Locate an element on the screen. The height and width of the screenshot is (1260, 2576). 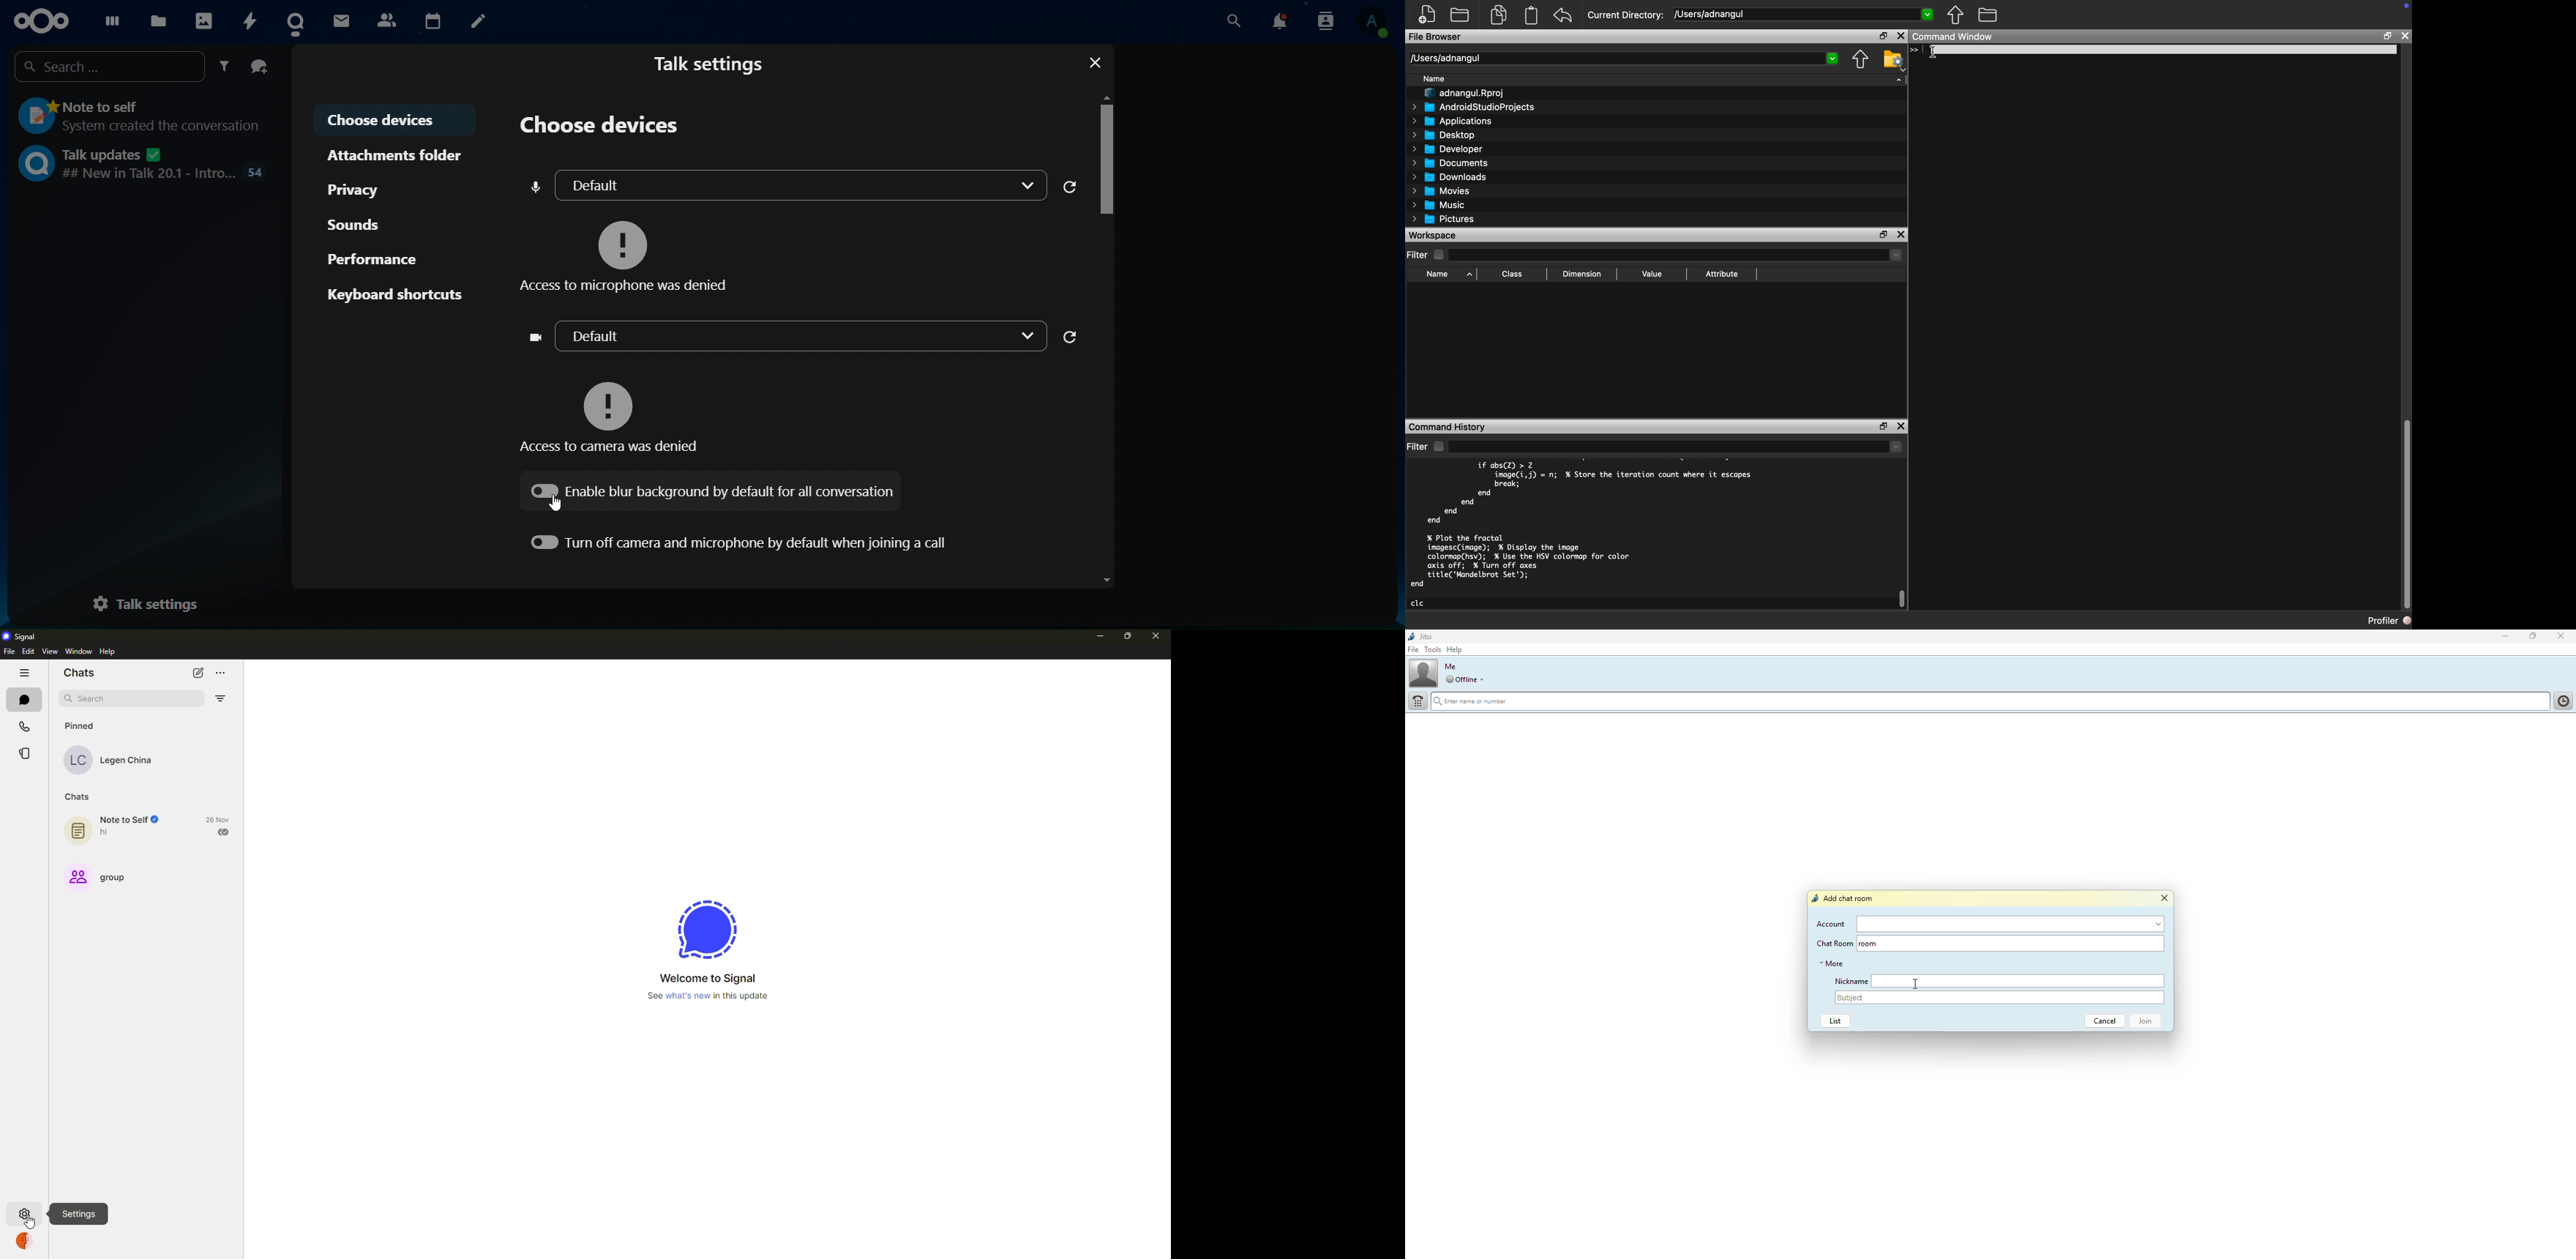
access to camera was denied is located at coordinates (615, 408).